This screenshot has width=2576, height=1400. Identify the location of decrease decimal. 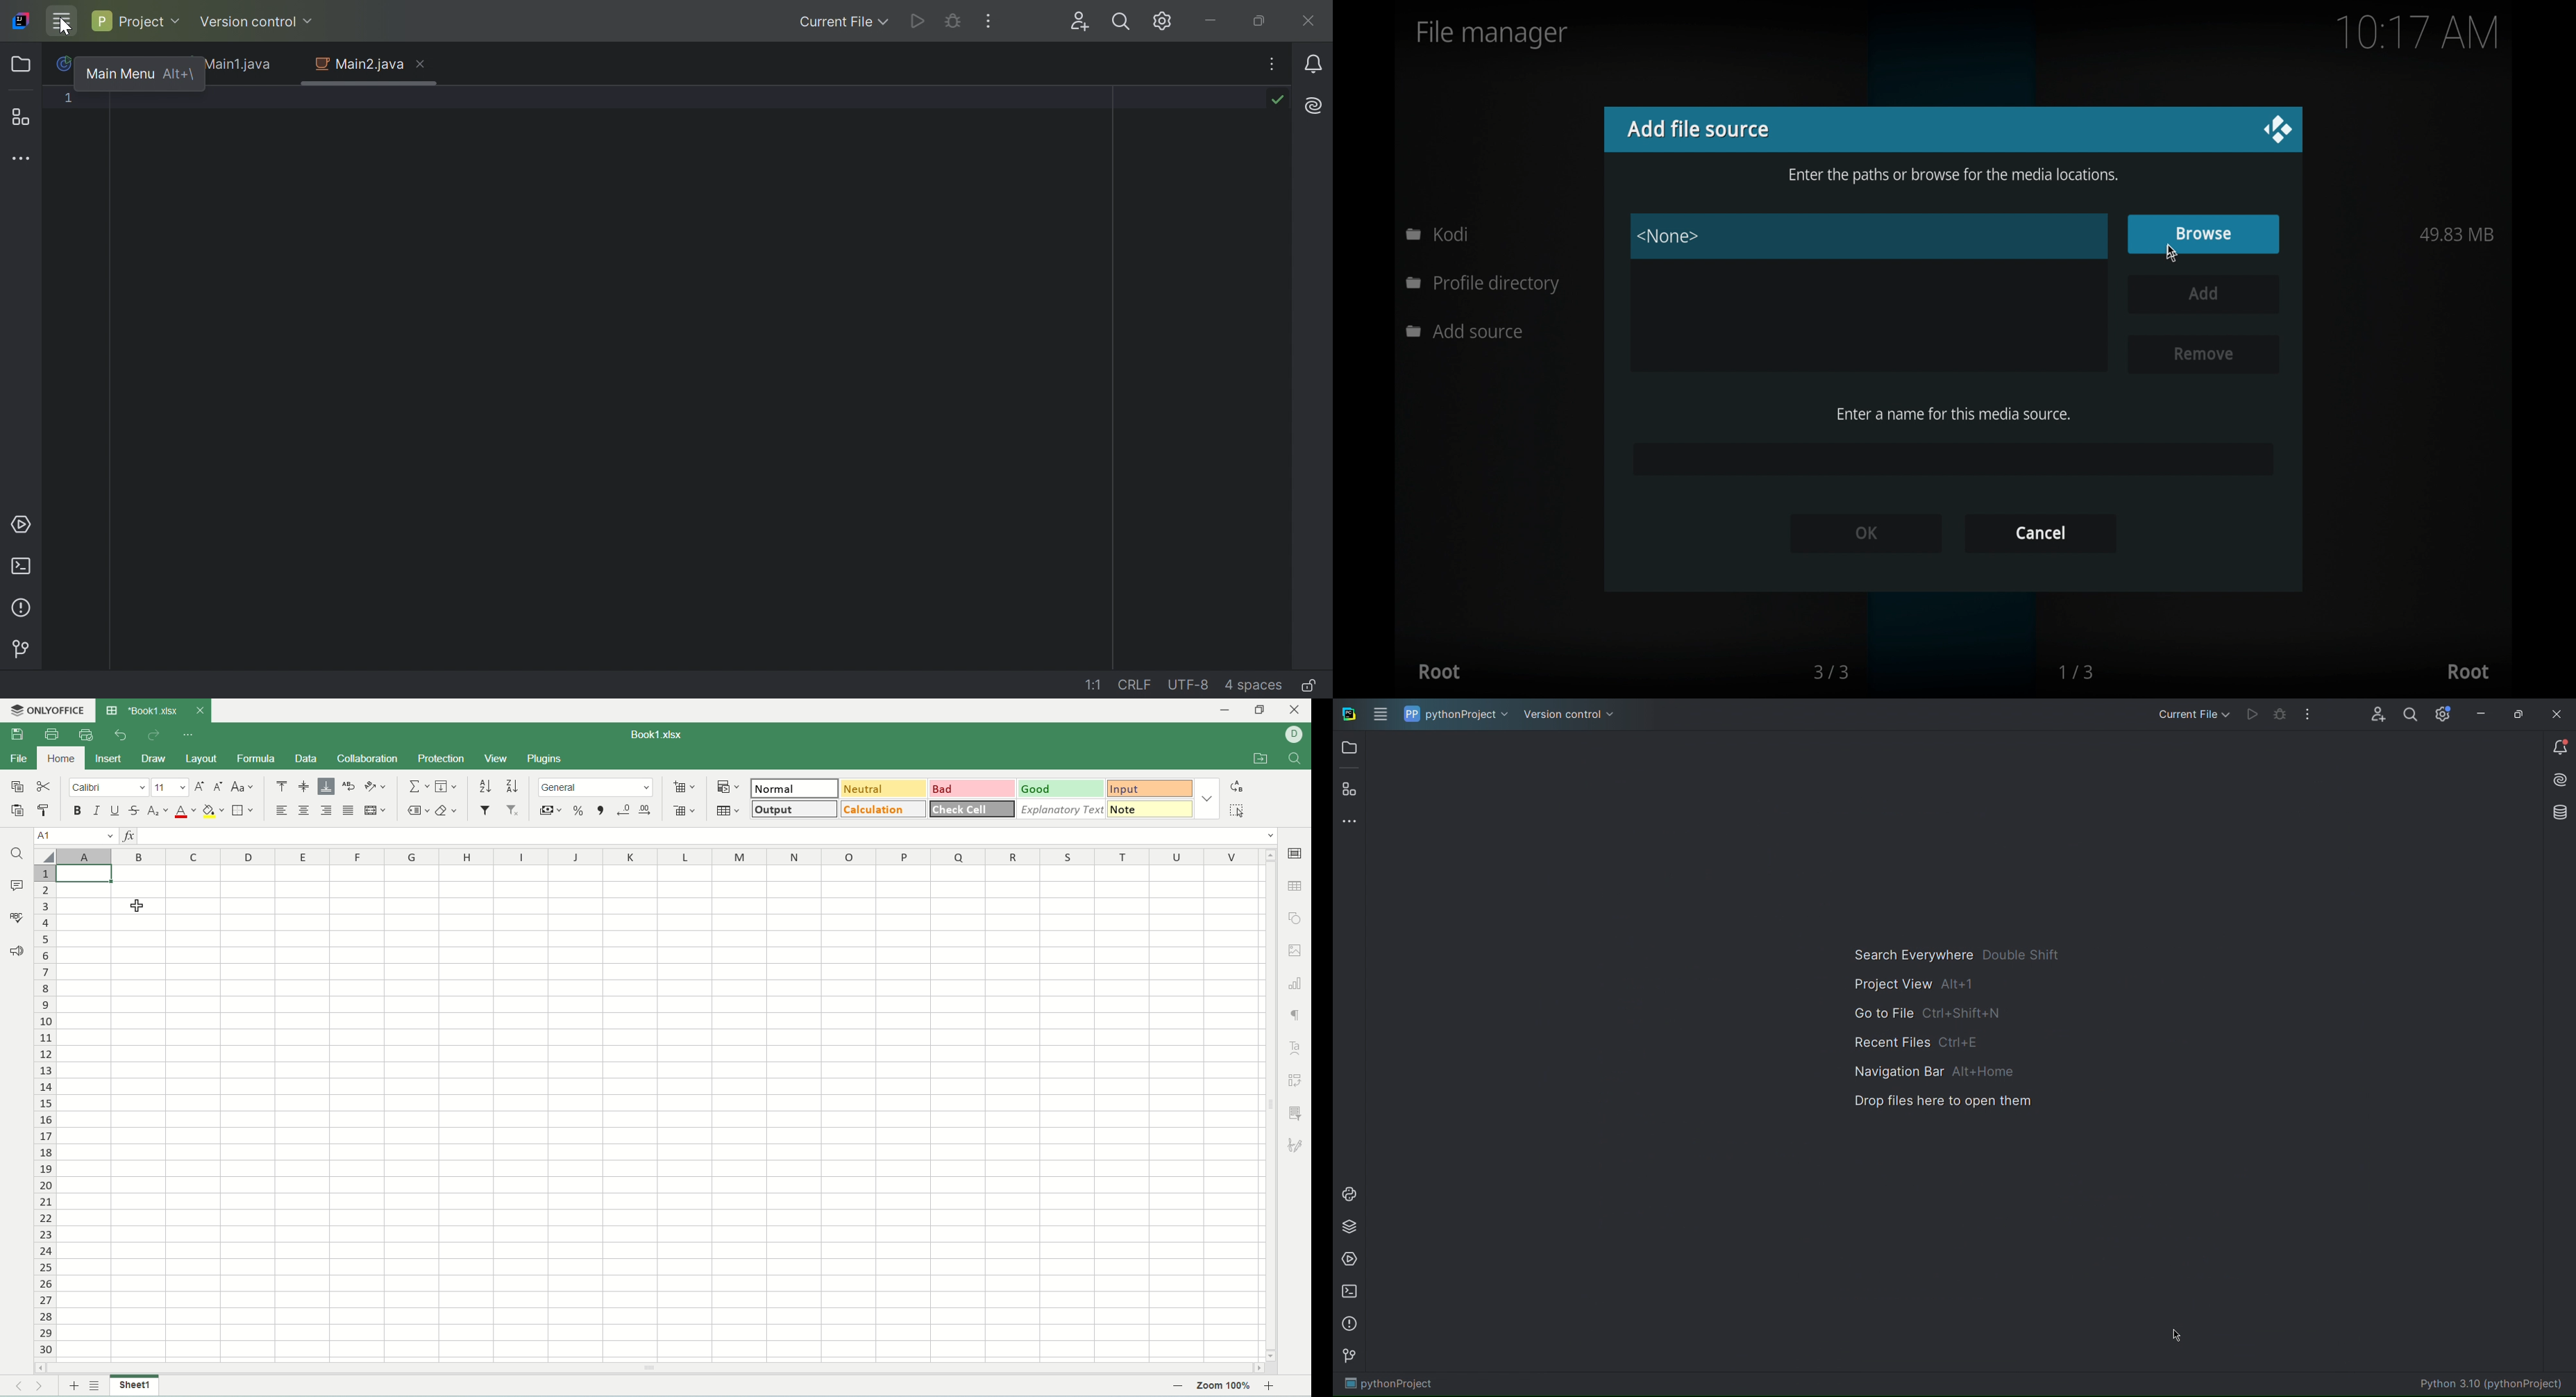
(625, 810).